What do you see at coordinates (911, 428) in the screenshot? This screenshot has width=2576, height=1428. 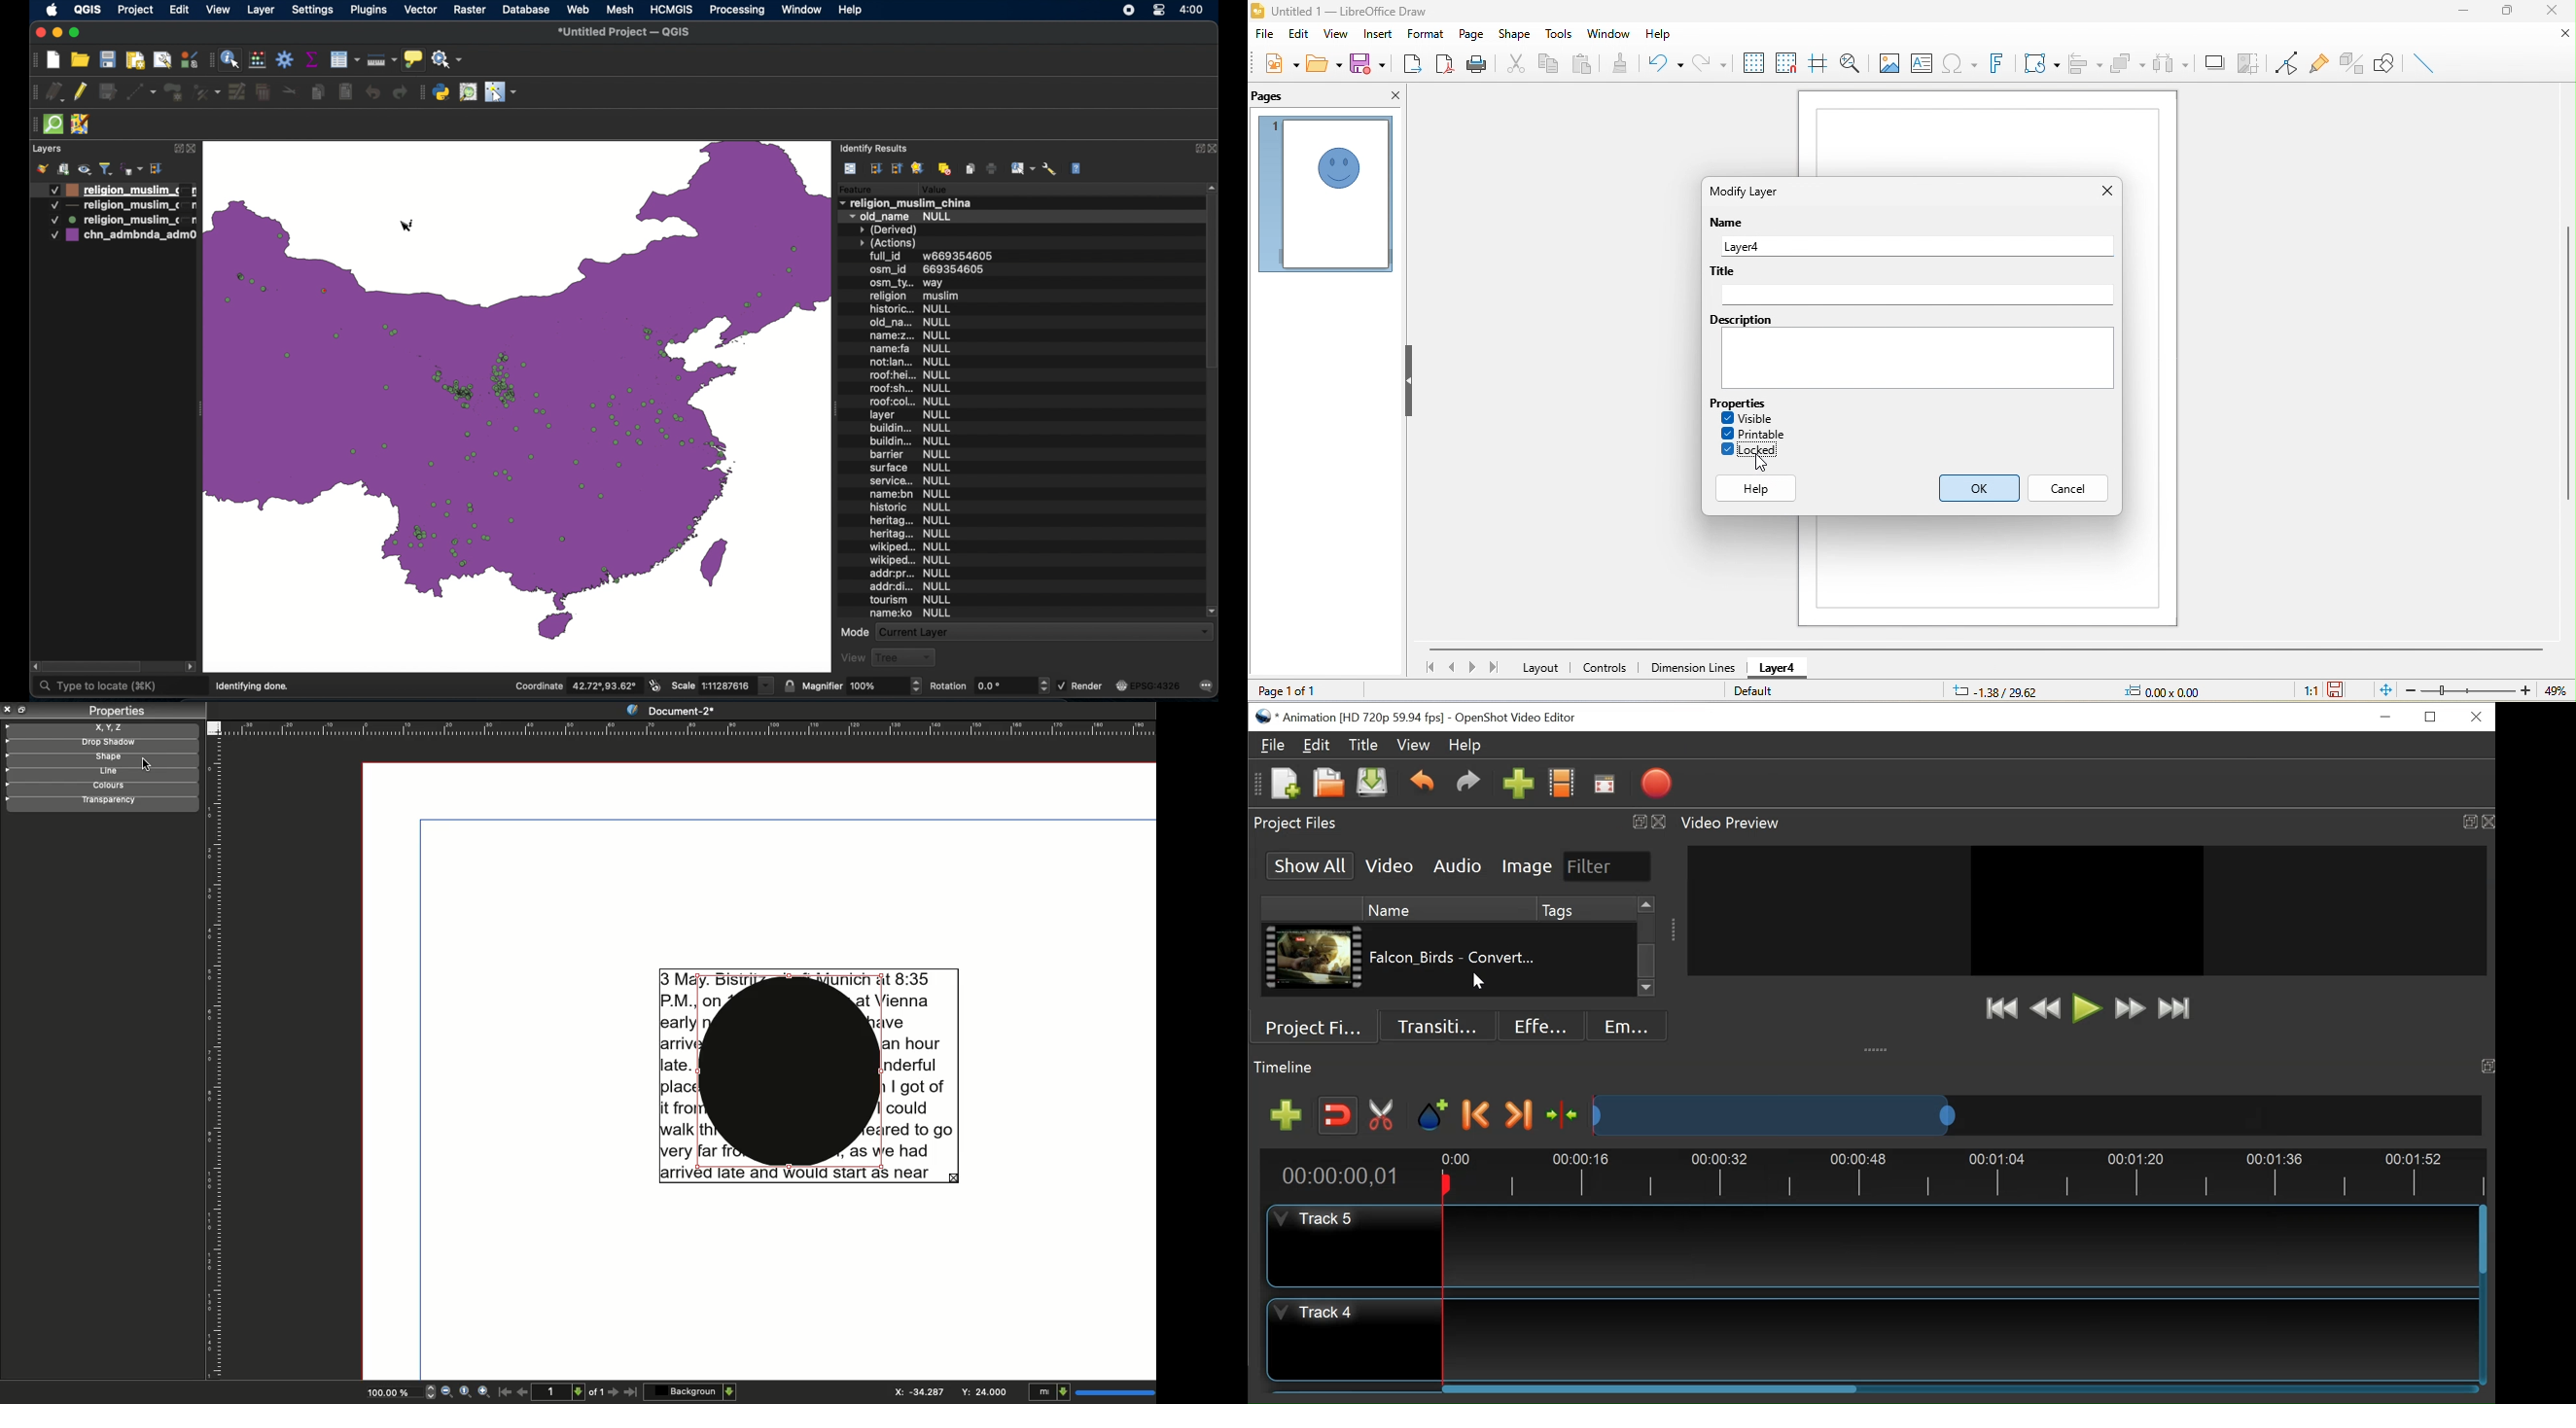 I see `building` at bounding box center [911, 428].